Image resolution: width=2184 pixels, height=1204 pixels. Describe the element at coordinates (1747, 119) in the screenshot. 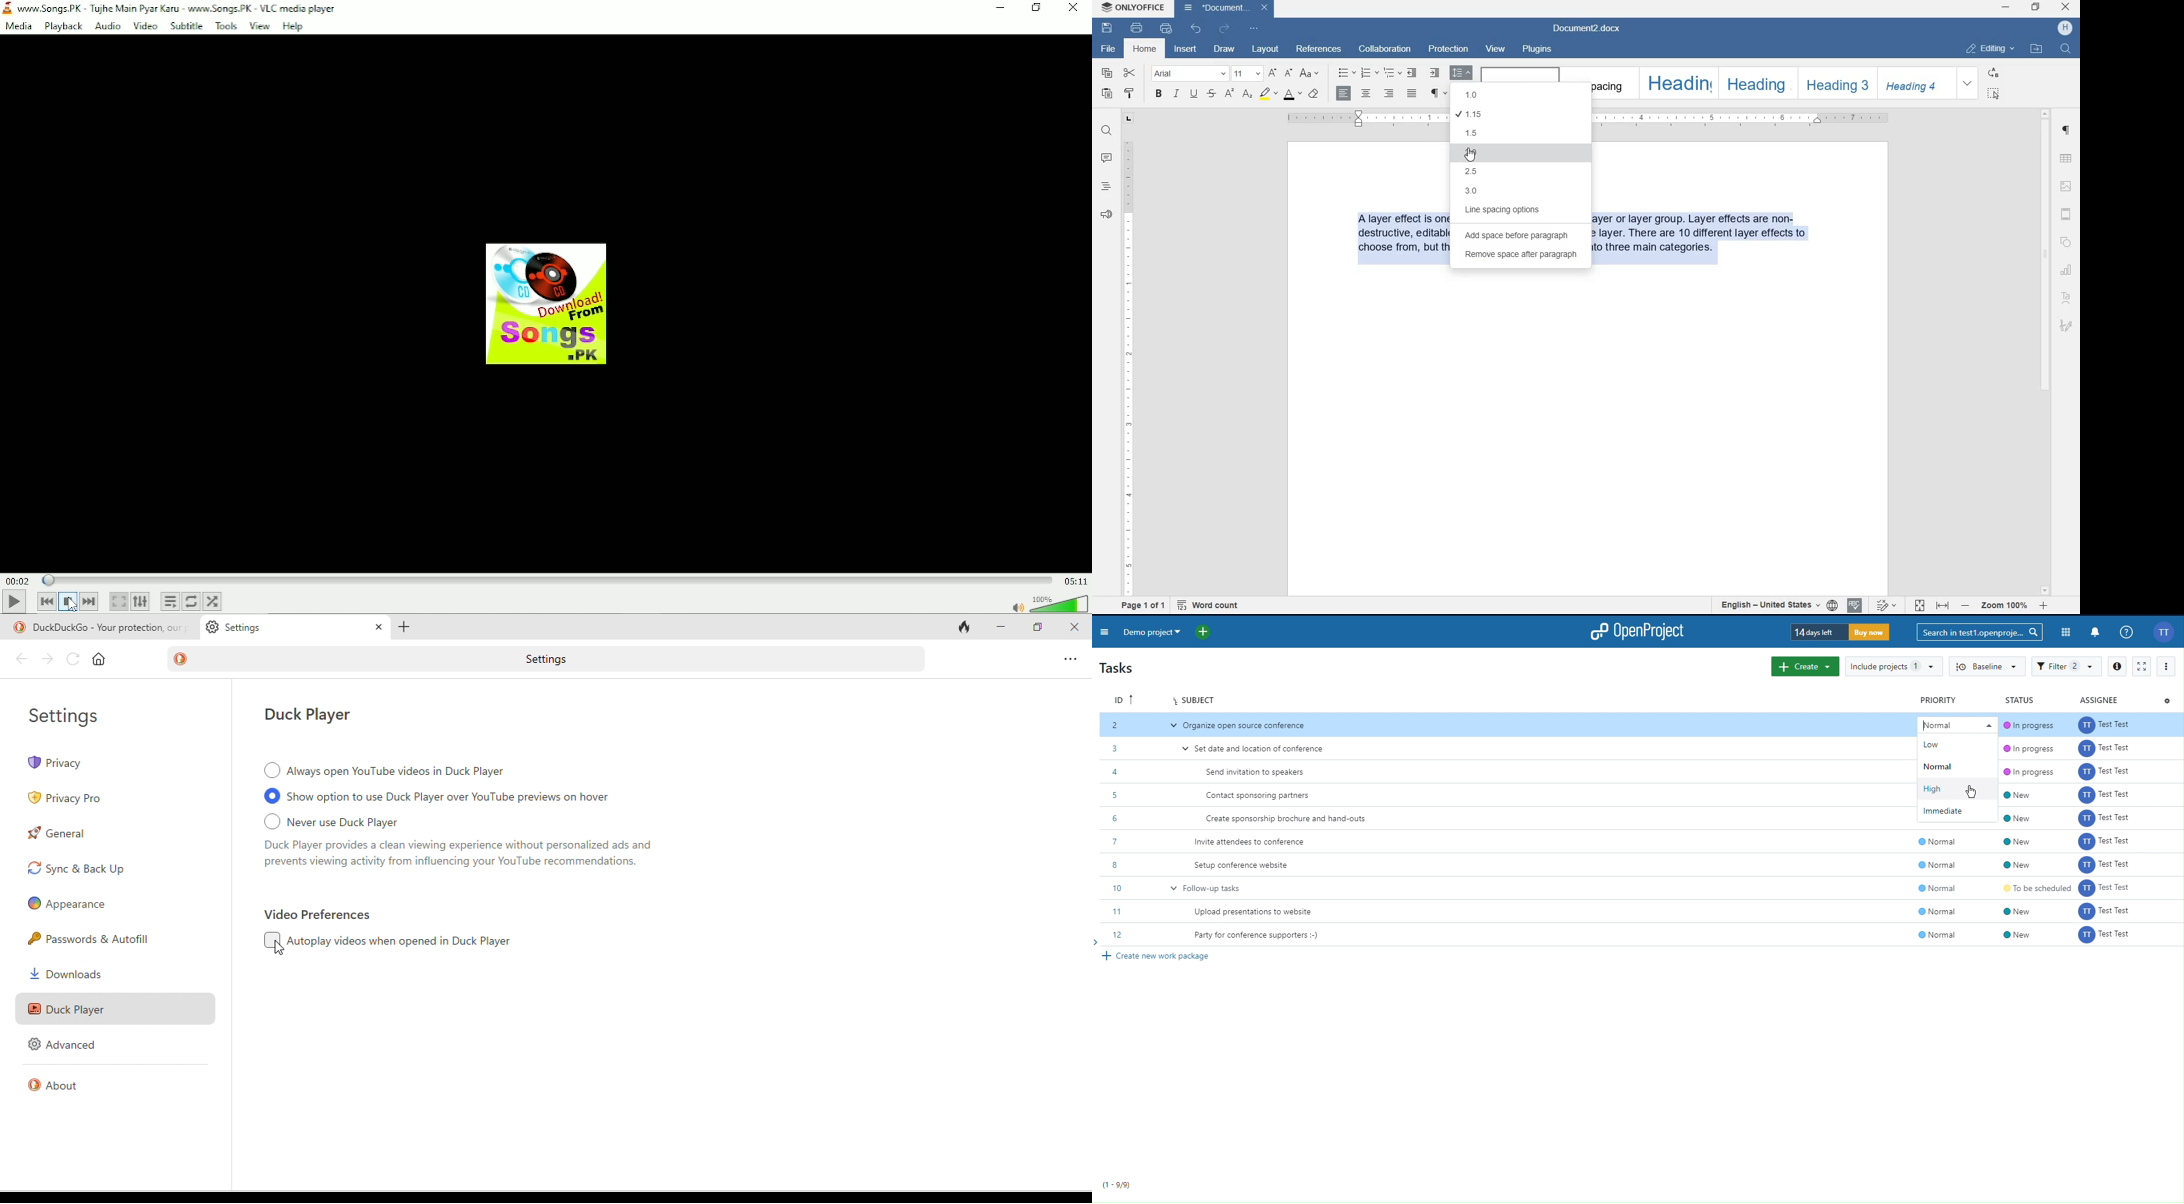

I see `ruler` at that location.